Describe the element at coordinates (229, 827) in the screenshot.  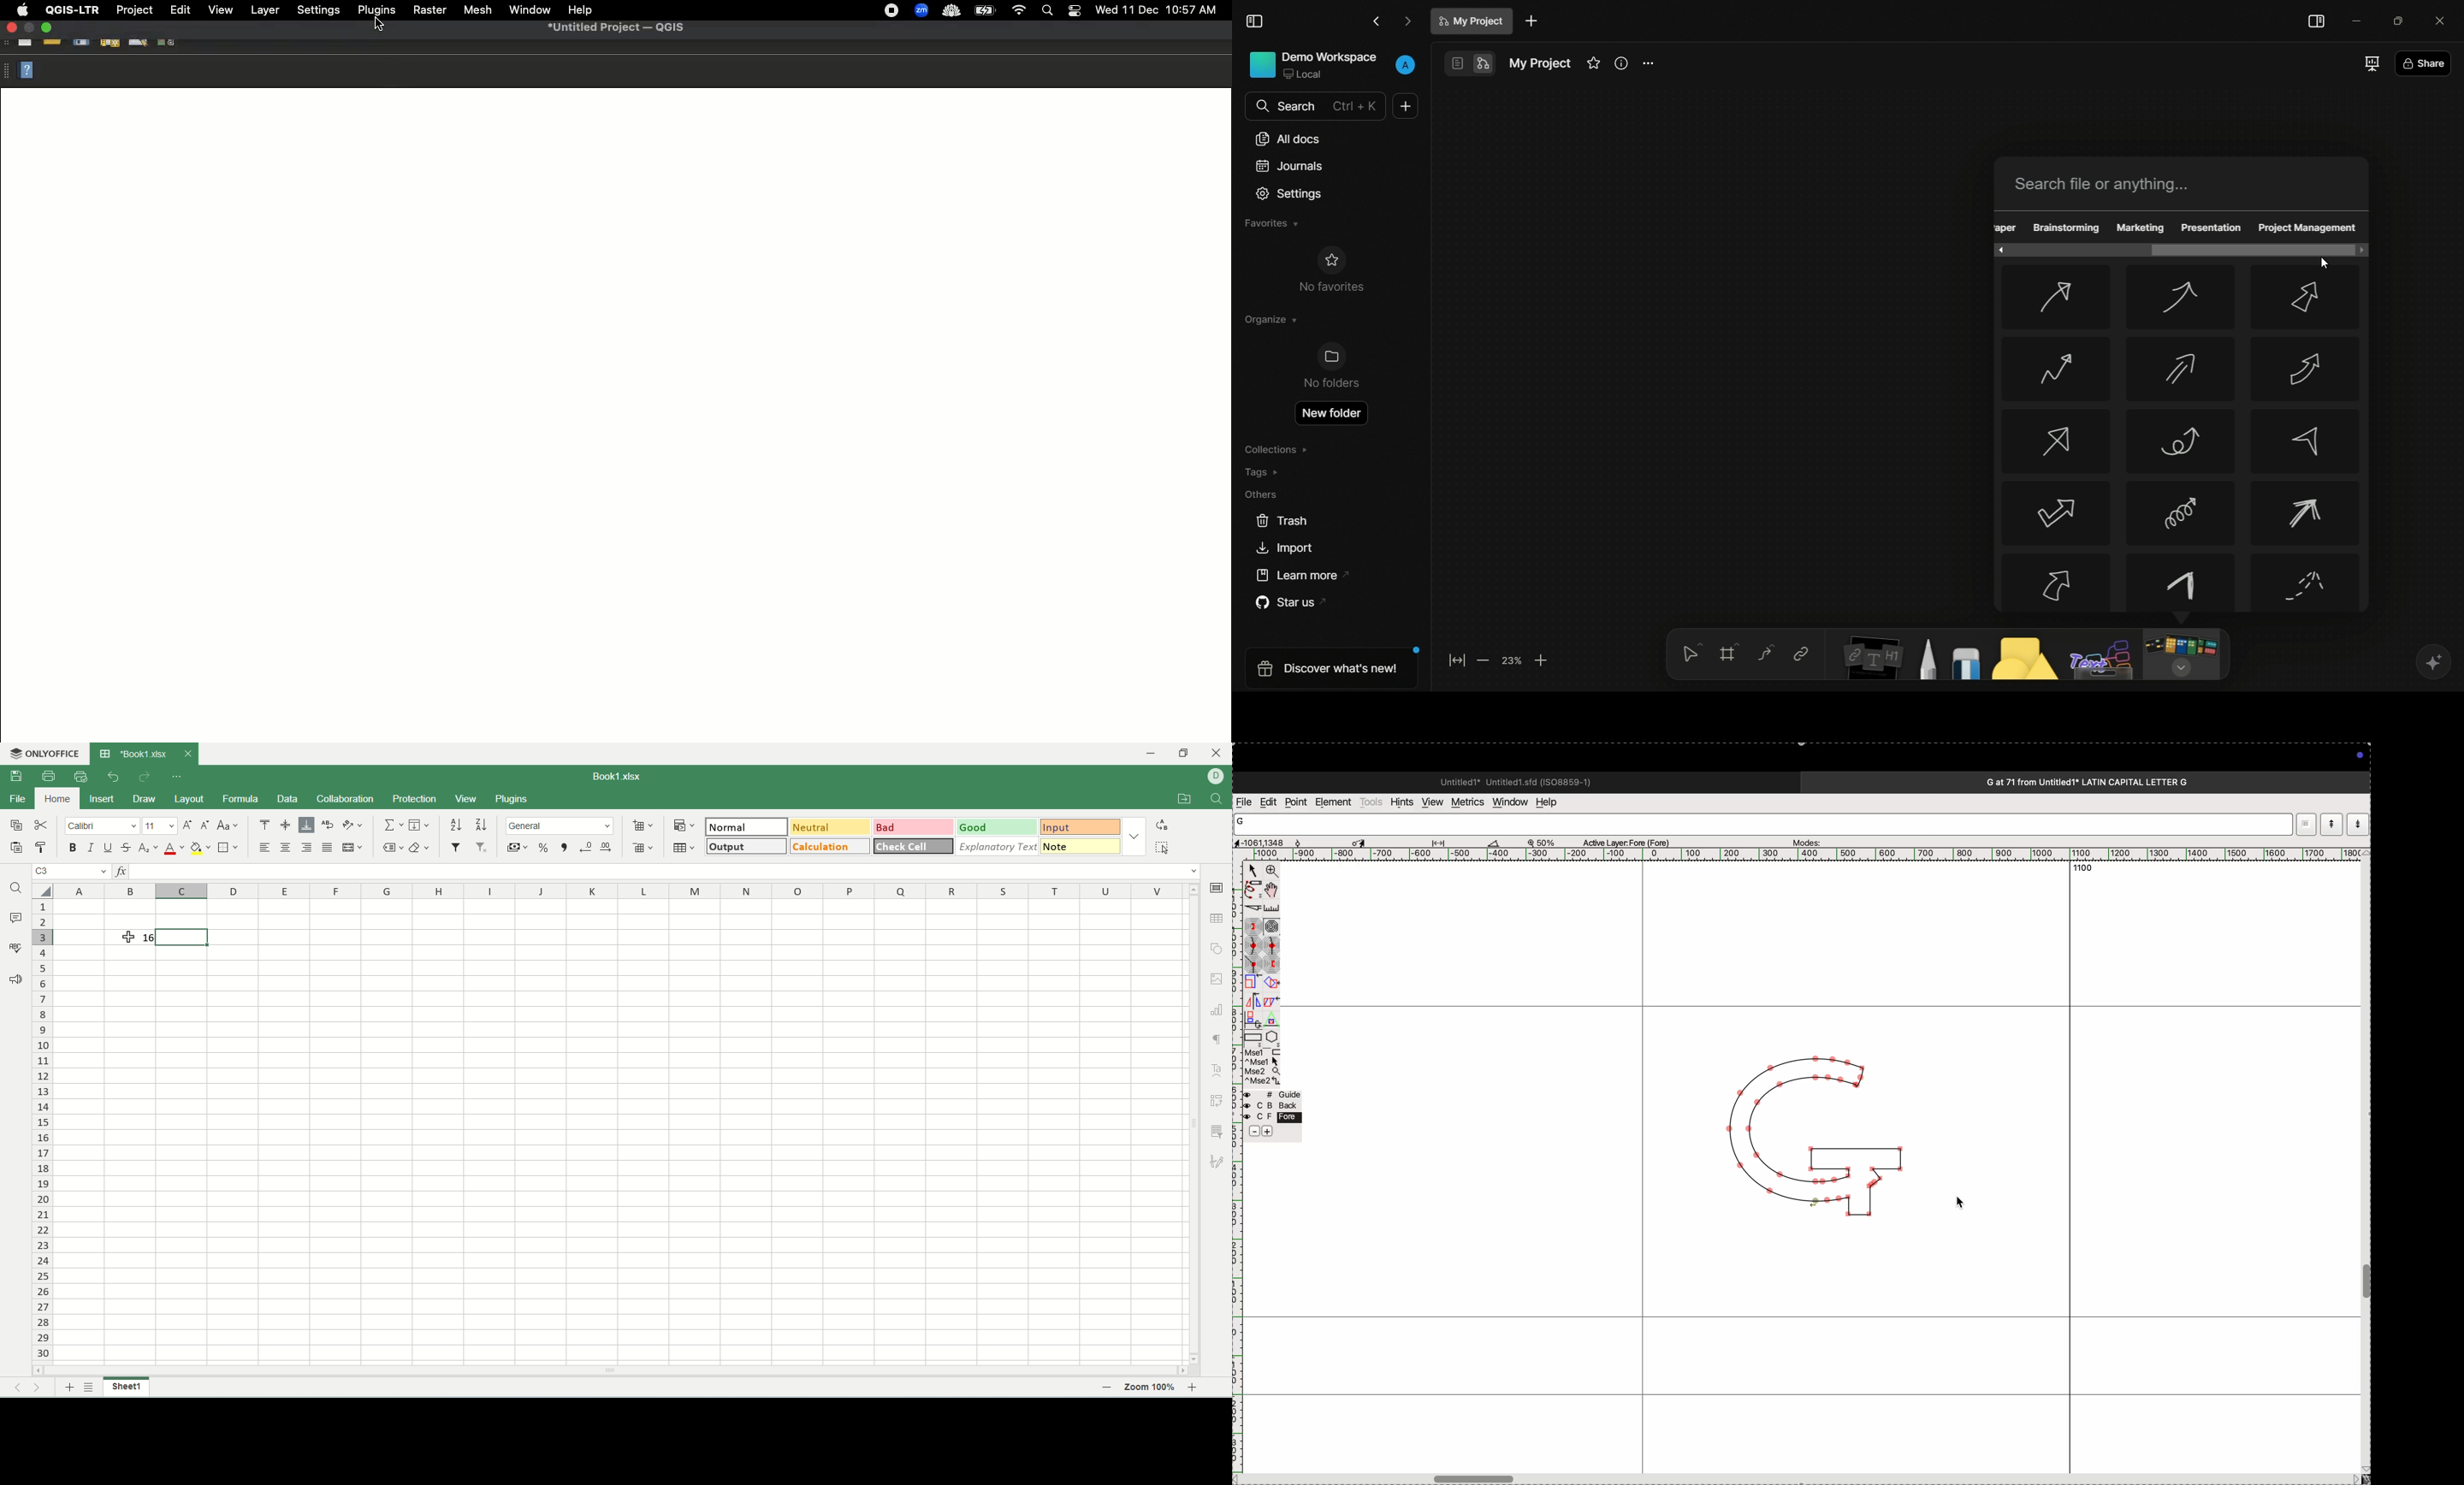
I see `change case` at that location.